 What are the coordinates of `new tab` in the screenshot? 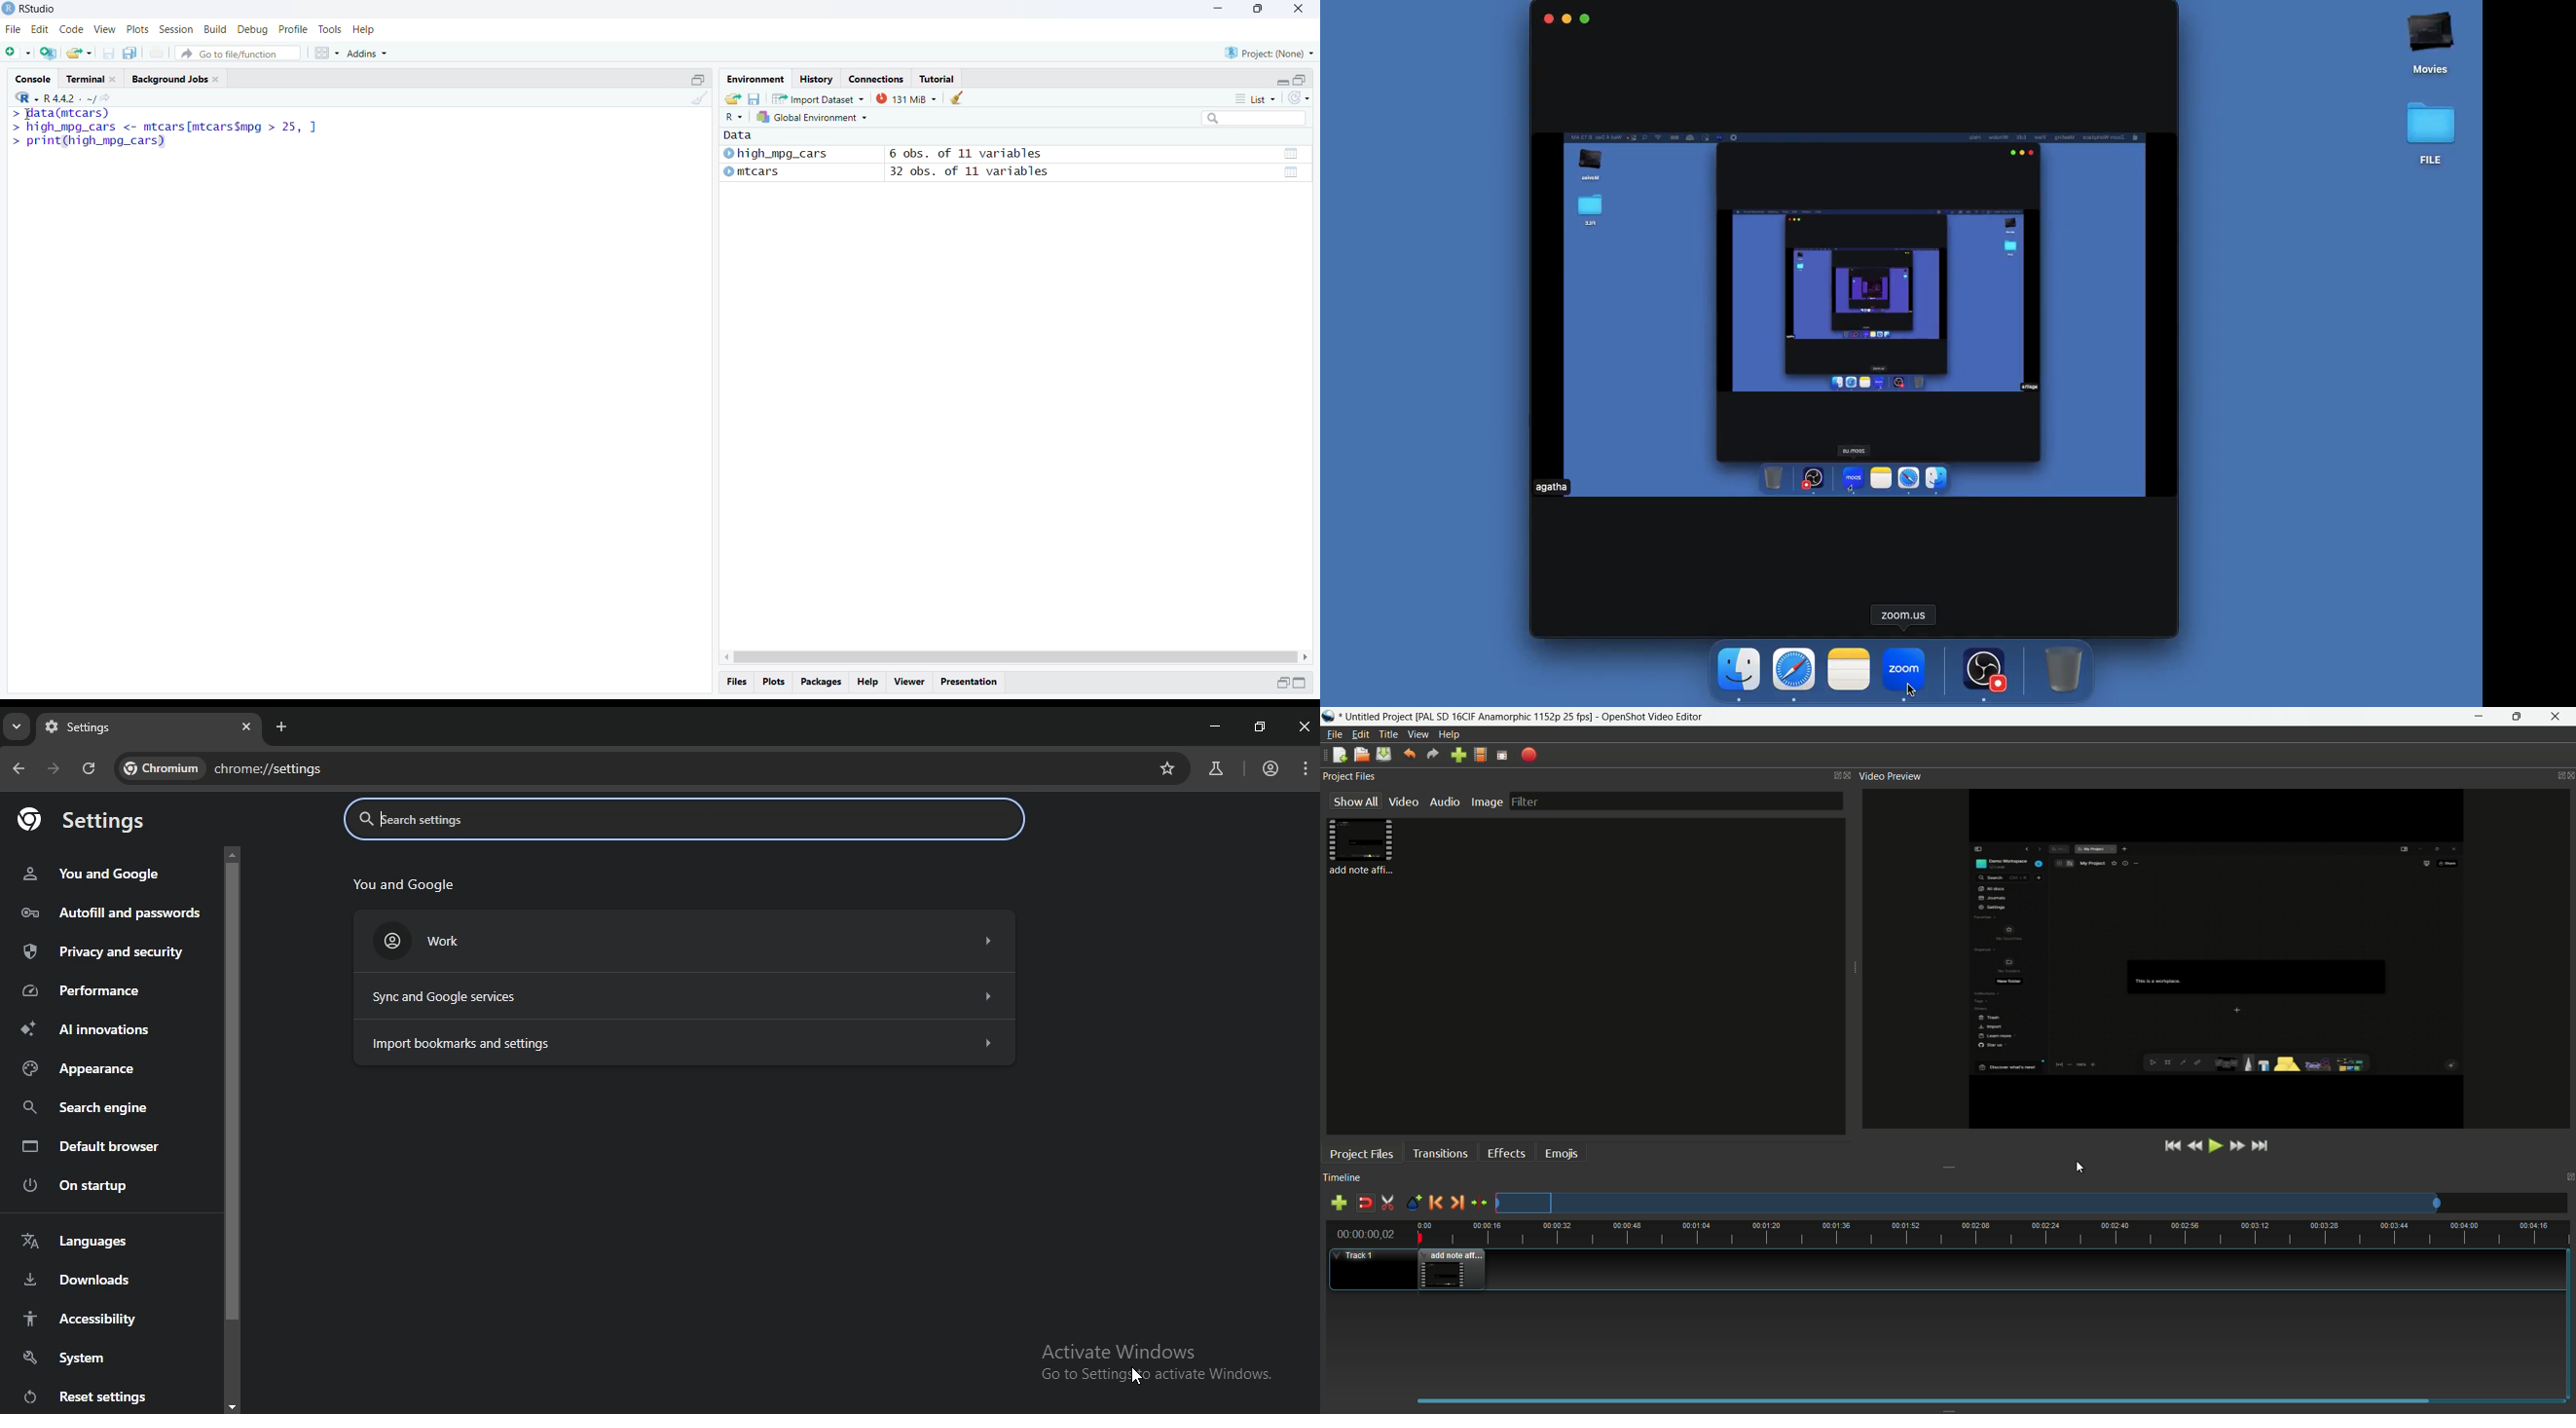 It's located at (282, 726).